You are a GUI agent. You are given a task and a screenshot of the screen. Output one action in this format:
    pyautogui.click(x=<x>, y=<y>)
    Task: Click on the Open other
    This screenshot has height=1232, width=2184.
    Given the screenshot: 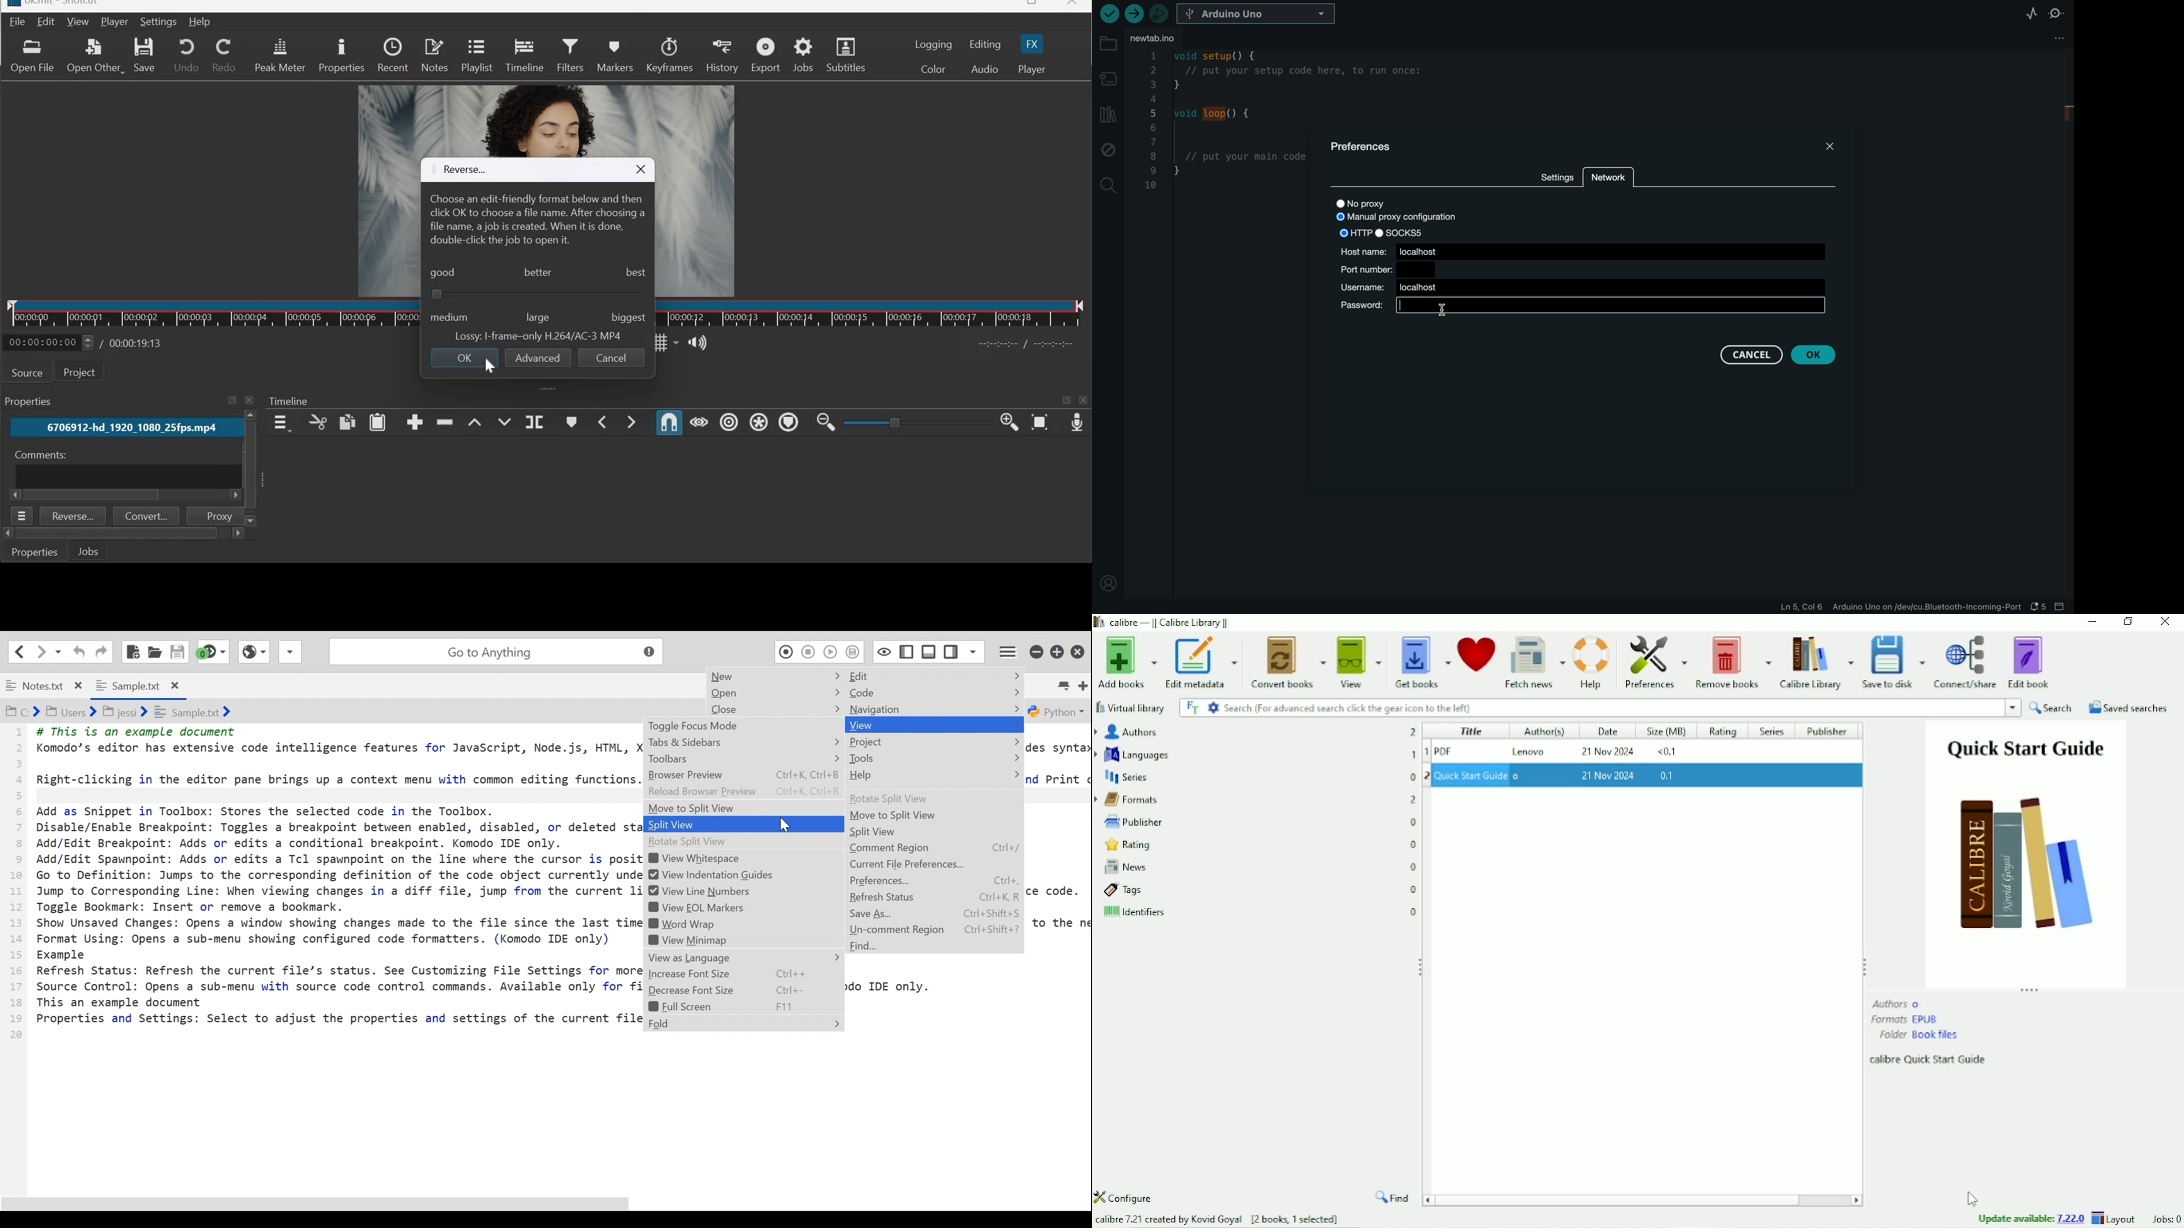 What is the action you would take?
    pyautogui.click(x=95, y=54)
    